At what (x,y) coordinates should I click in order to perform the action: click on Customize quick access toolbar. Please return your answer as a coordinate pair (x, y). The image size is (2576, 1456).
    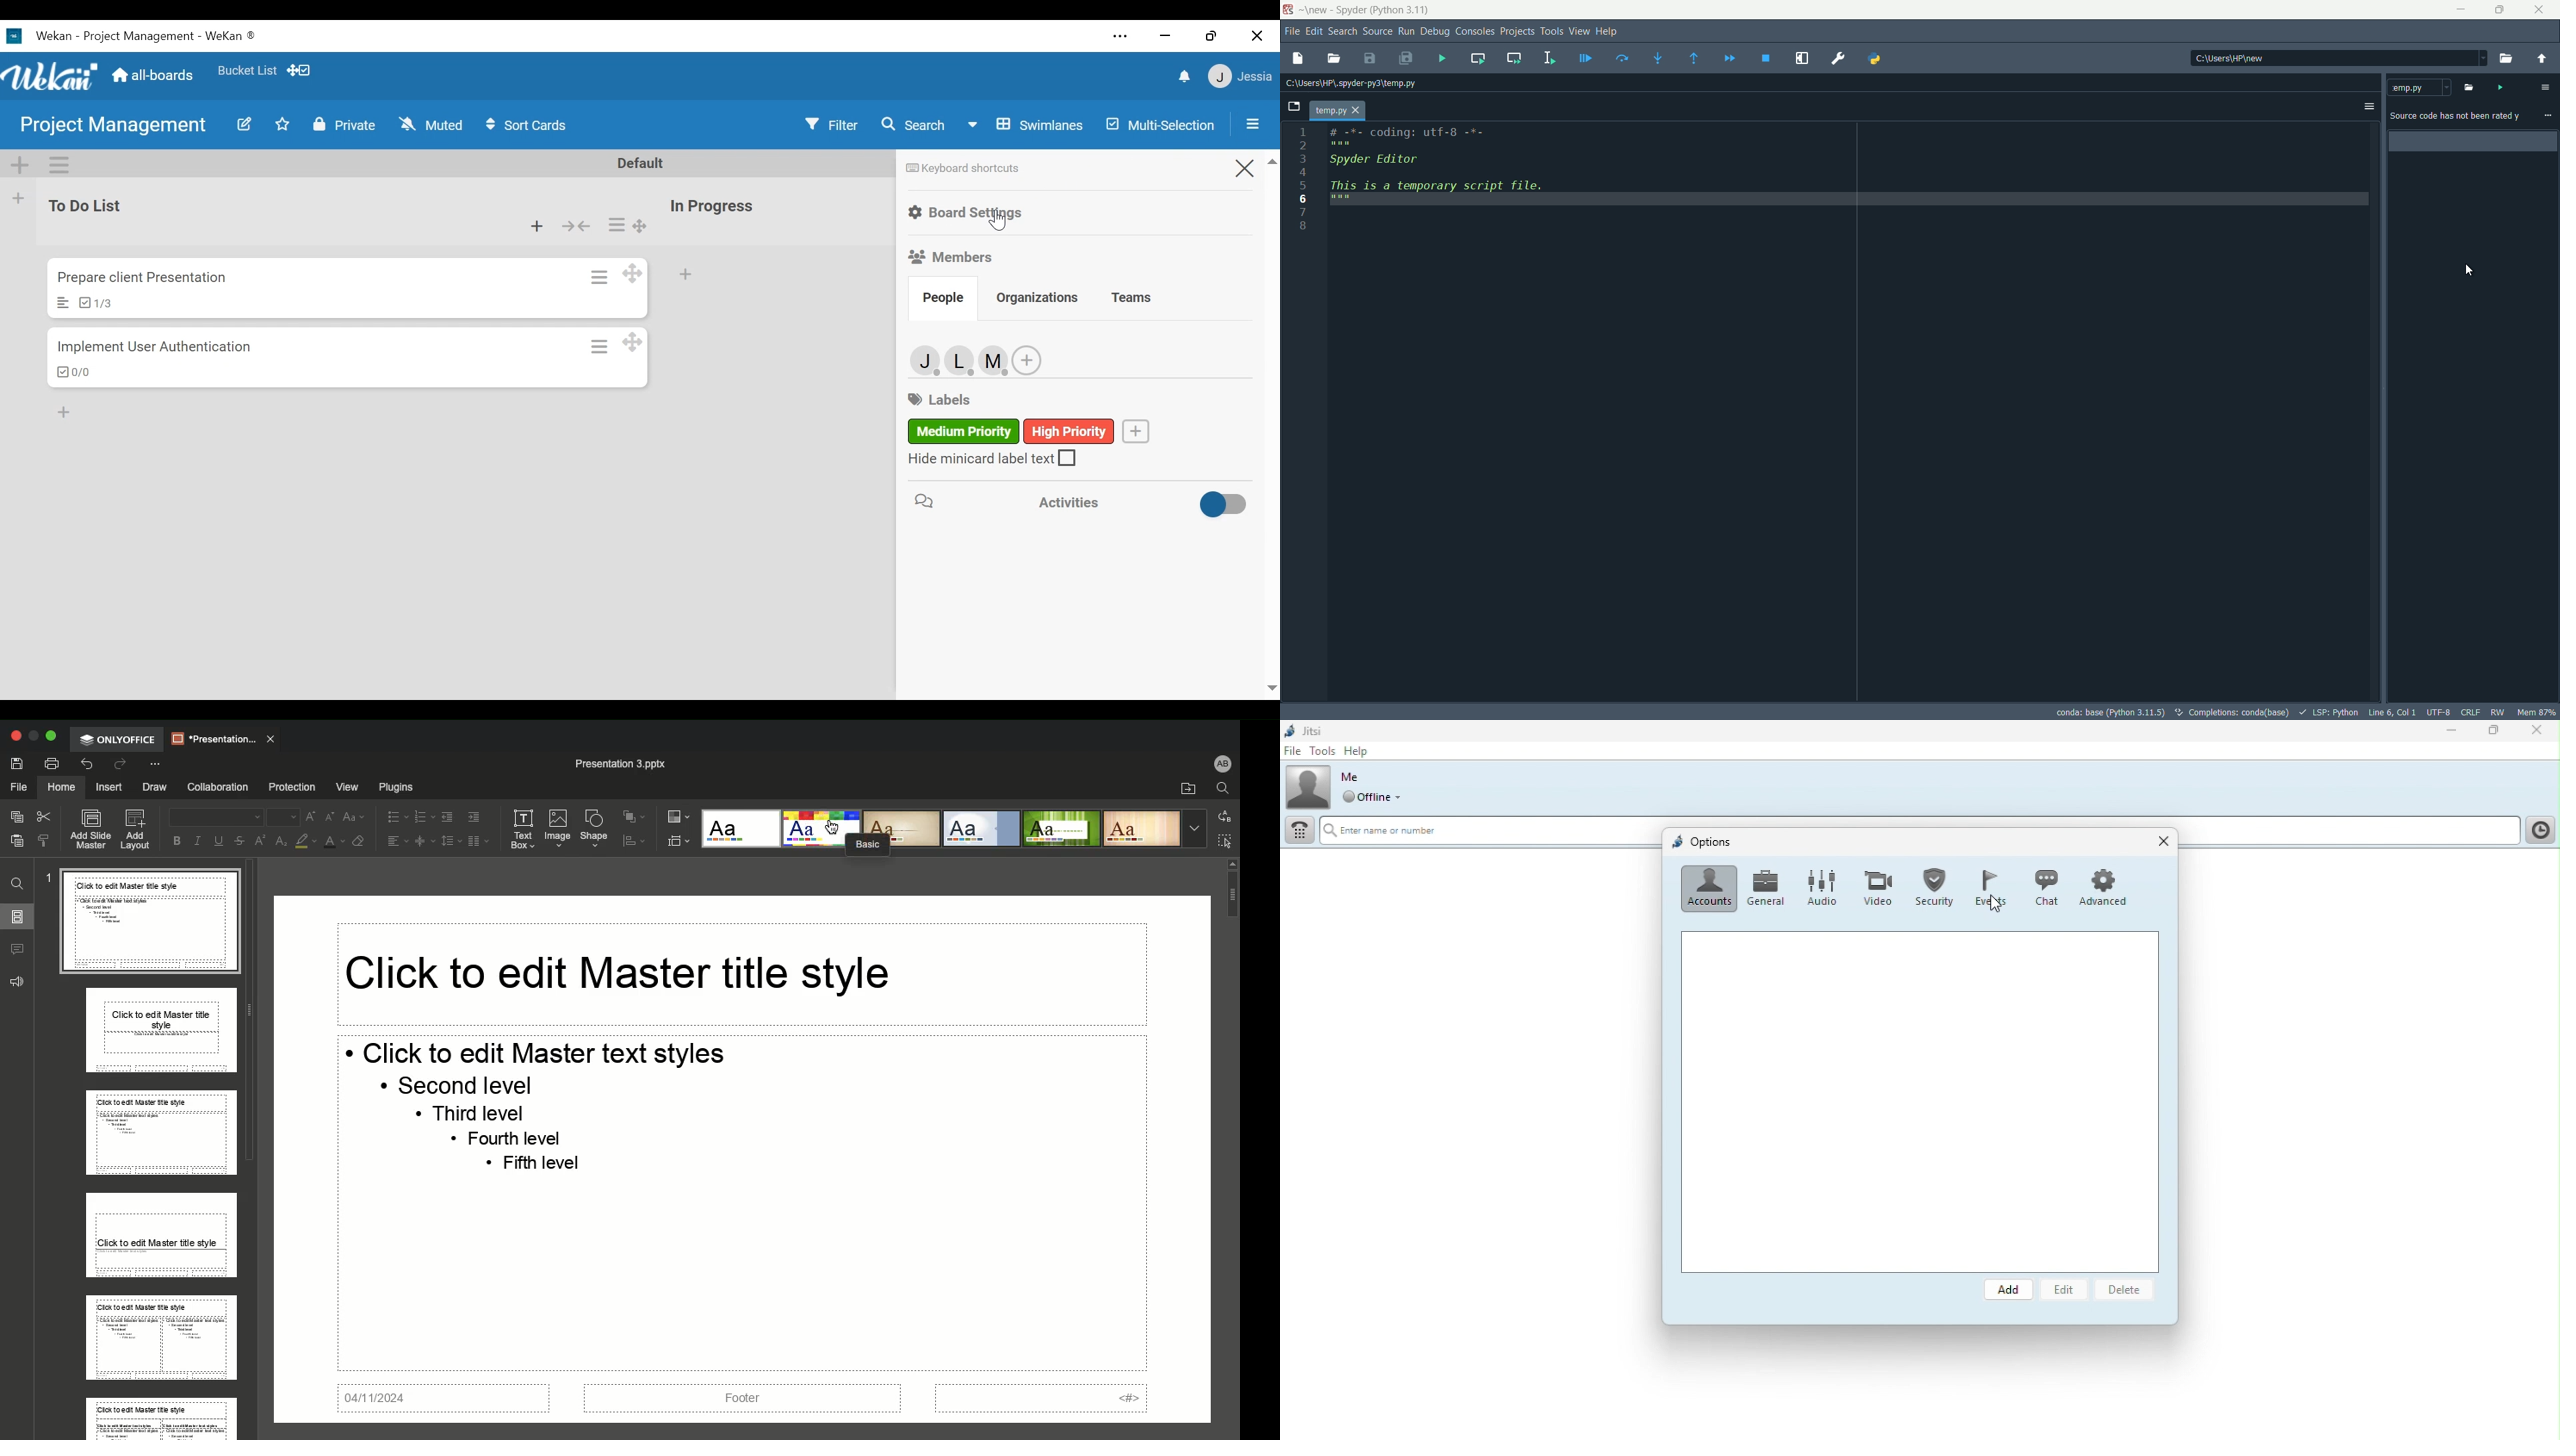
    Looking at the image, I should click on (154, 765).